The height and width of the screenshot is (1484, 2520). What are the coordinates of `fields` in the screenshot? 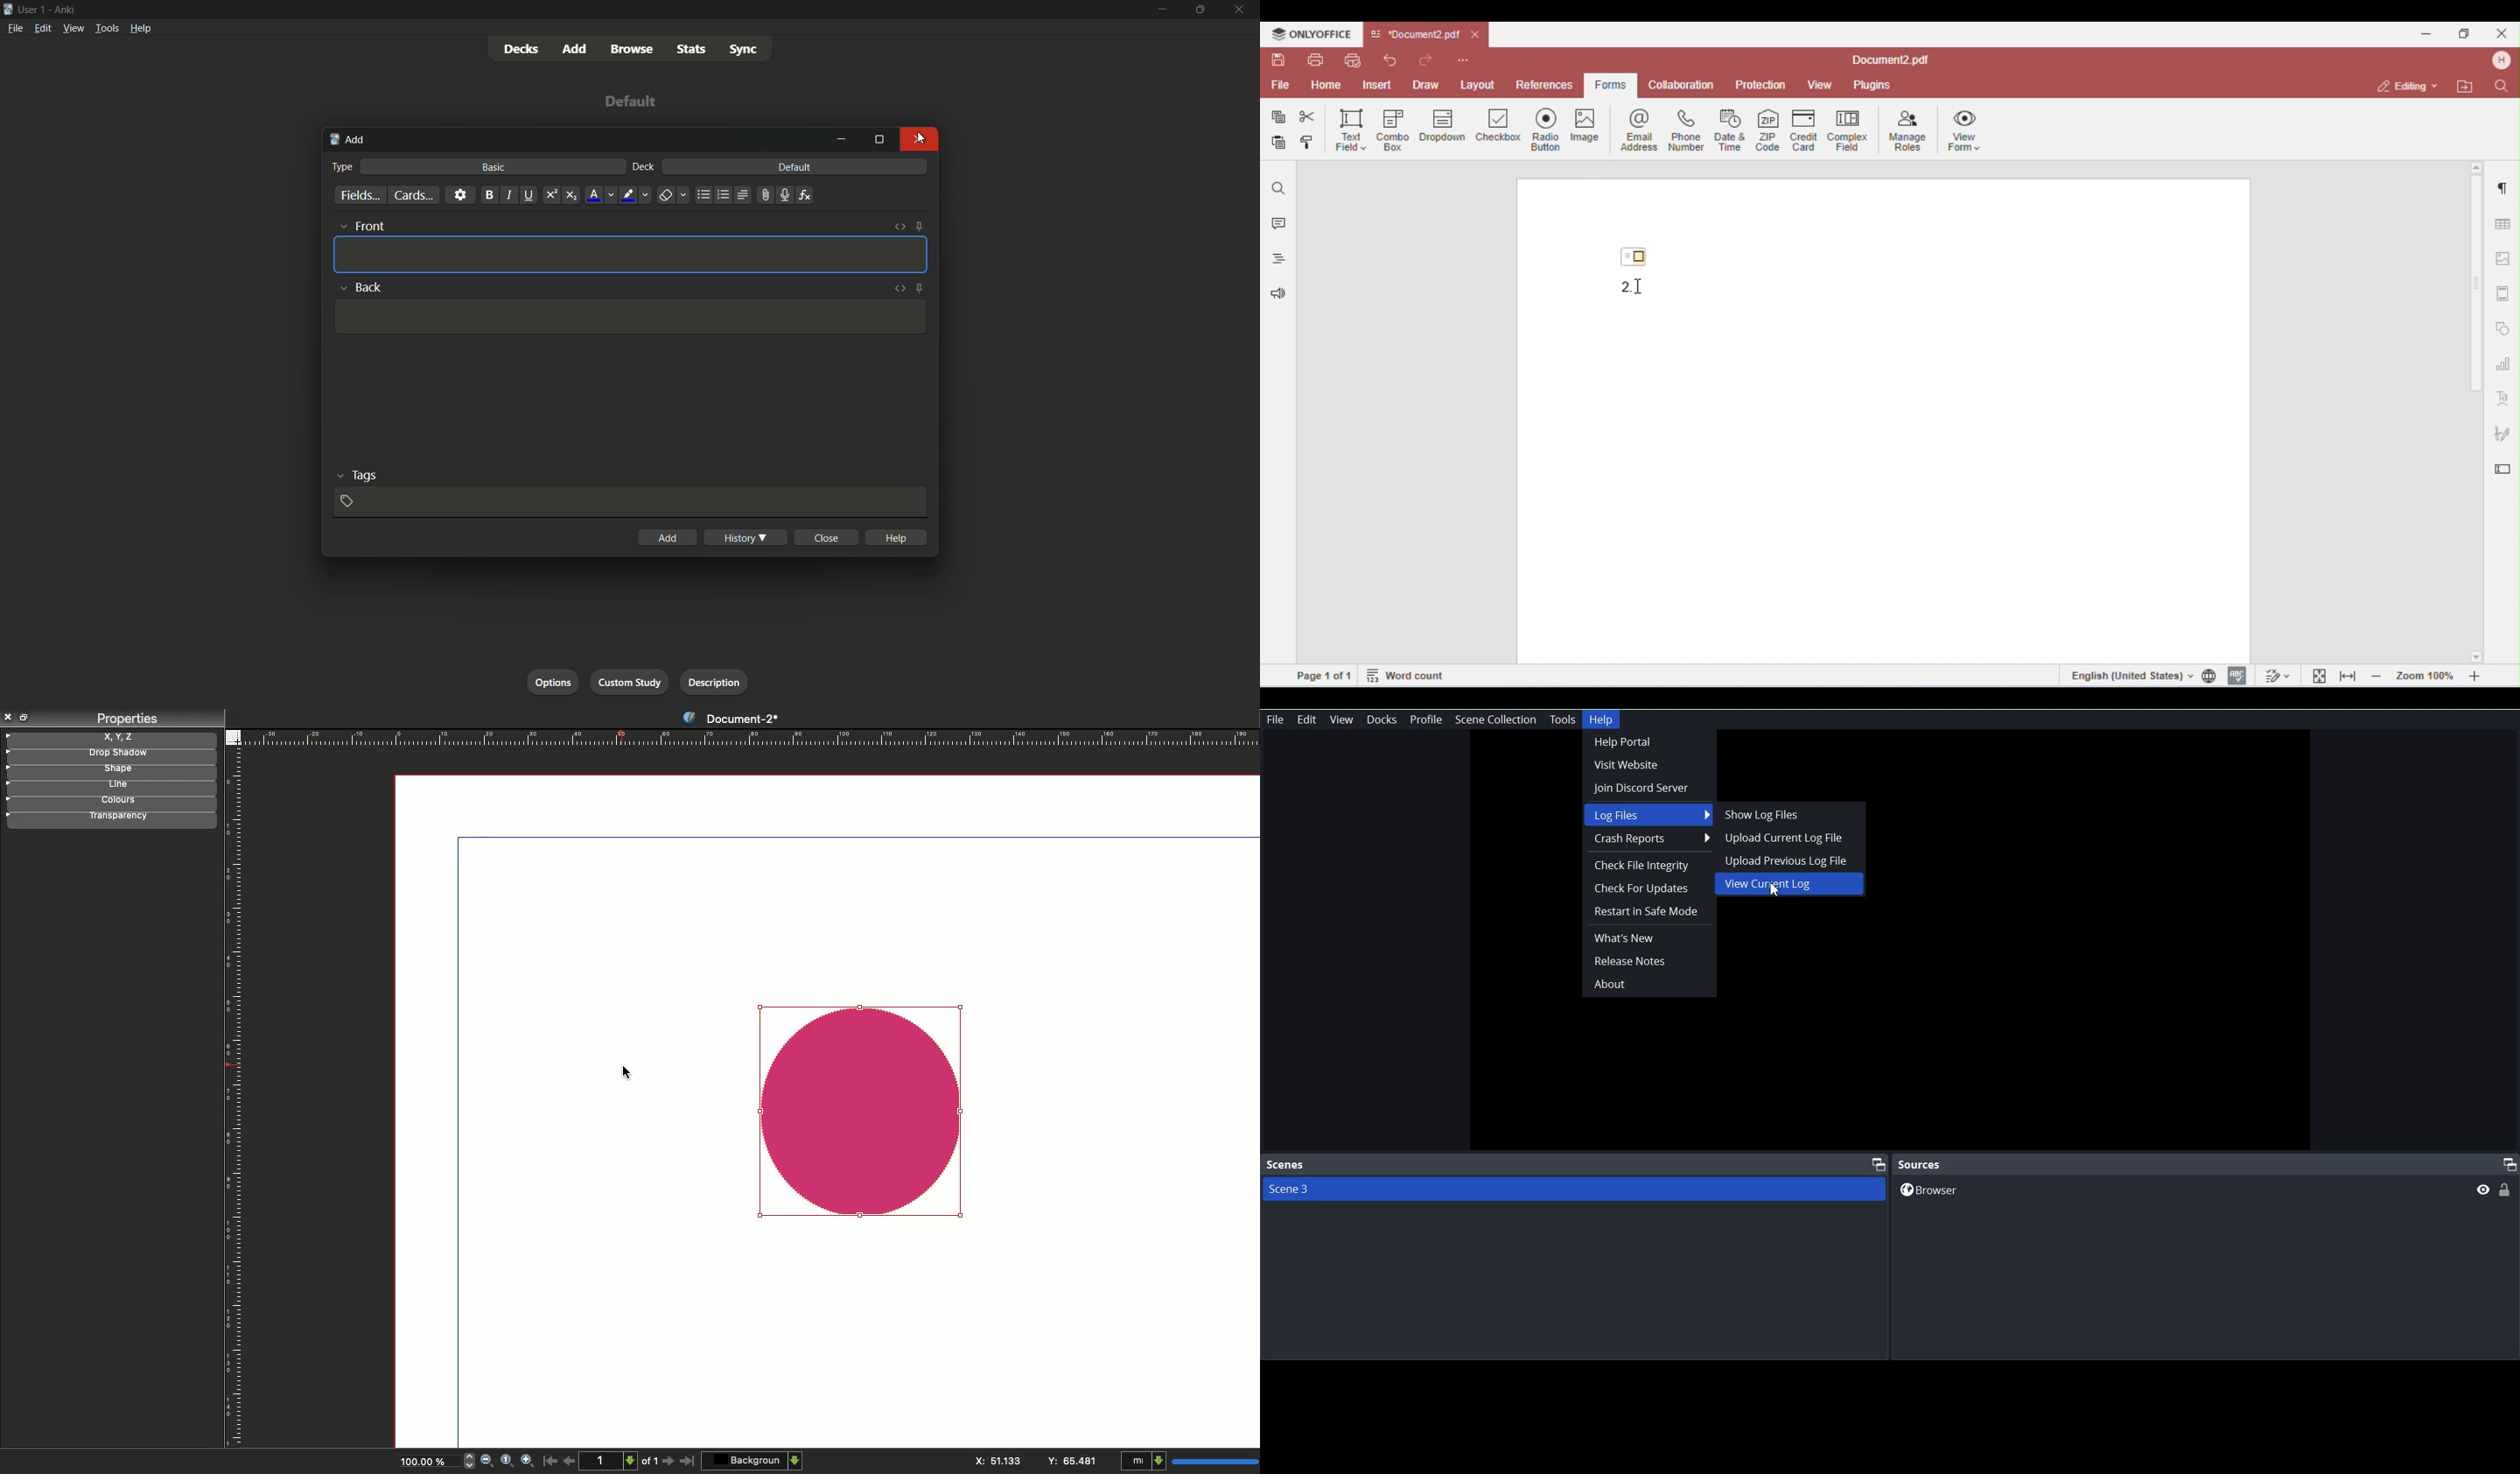 It's located at (360, 194).